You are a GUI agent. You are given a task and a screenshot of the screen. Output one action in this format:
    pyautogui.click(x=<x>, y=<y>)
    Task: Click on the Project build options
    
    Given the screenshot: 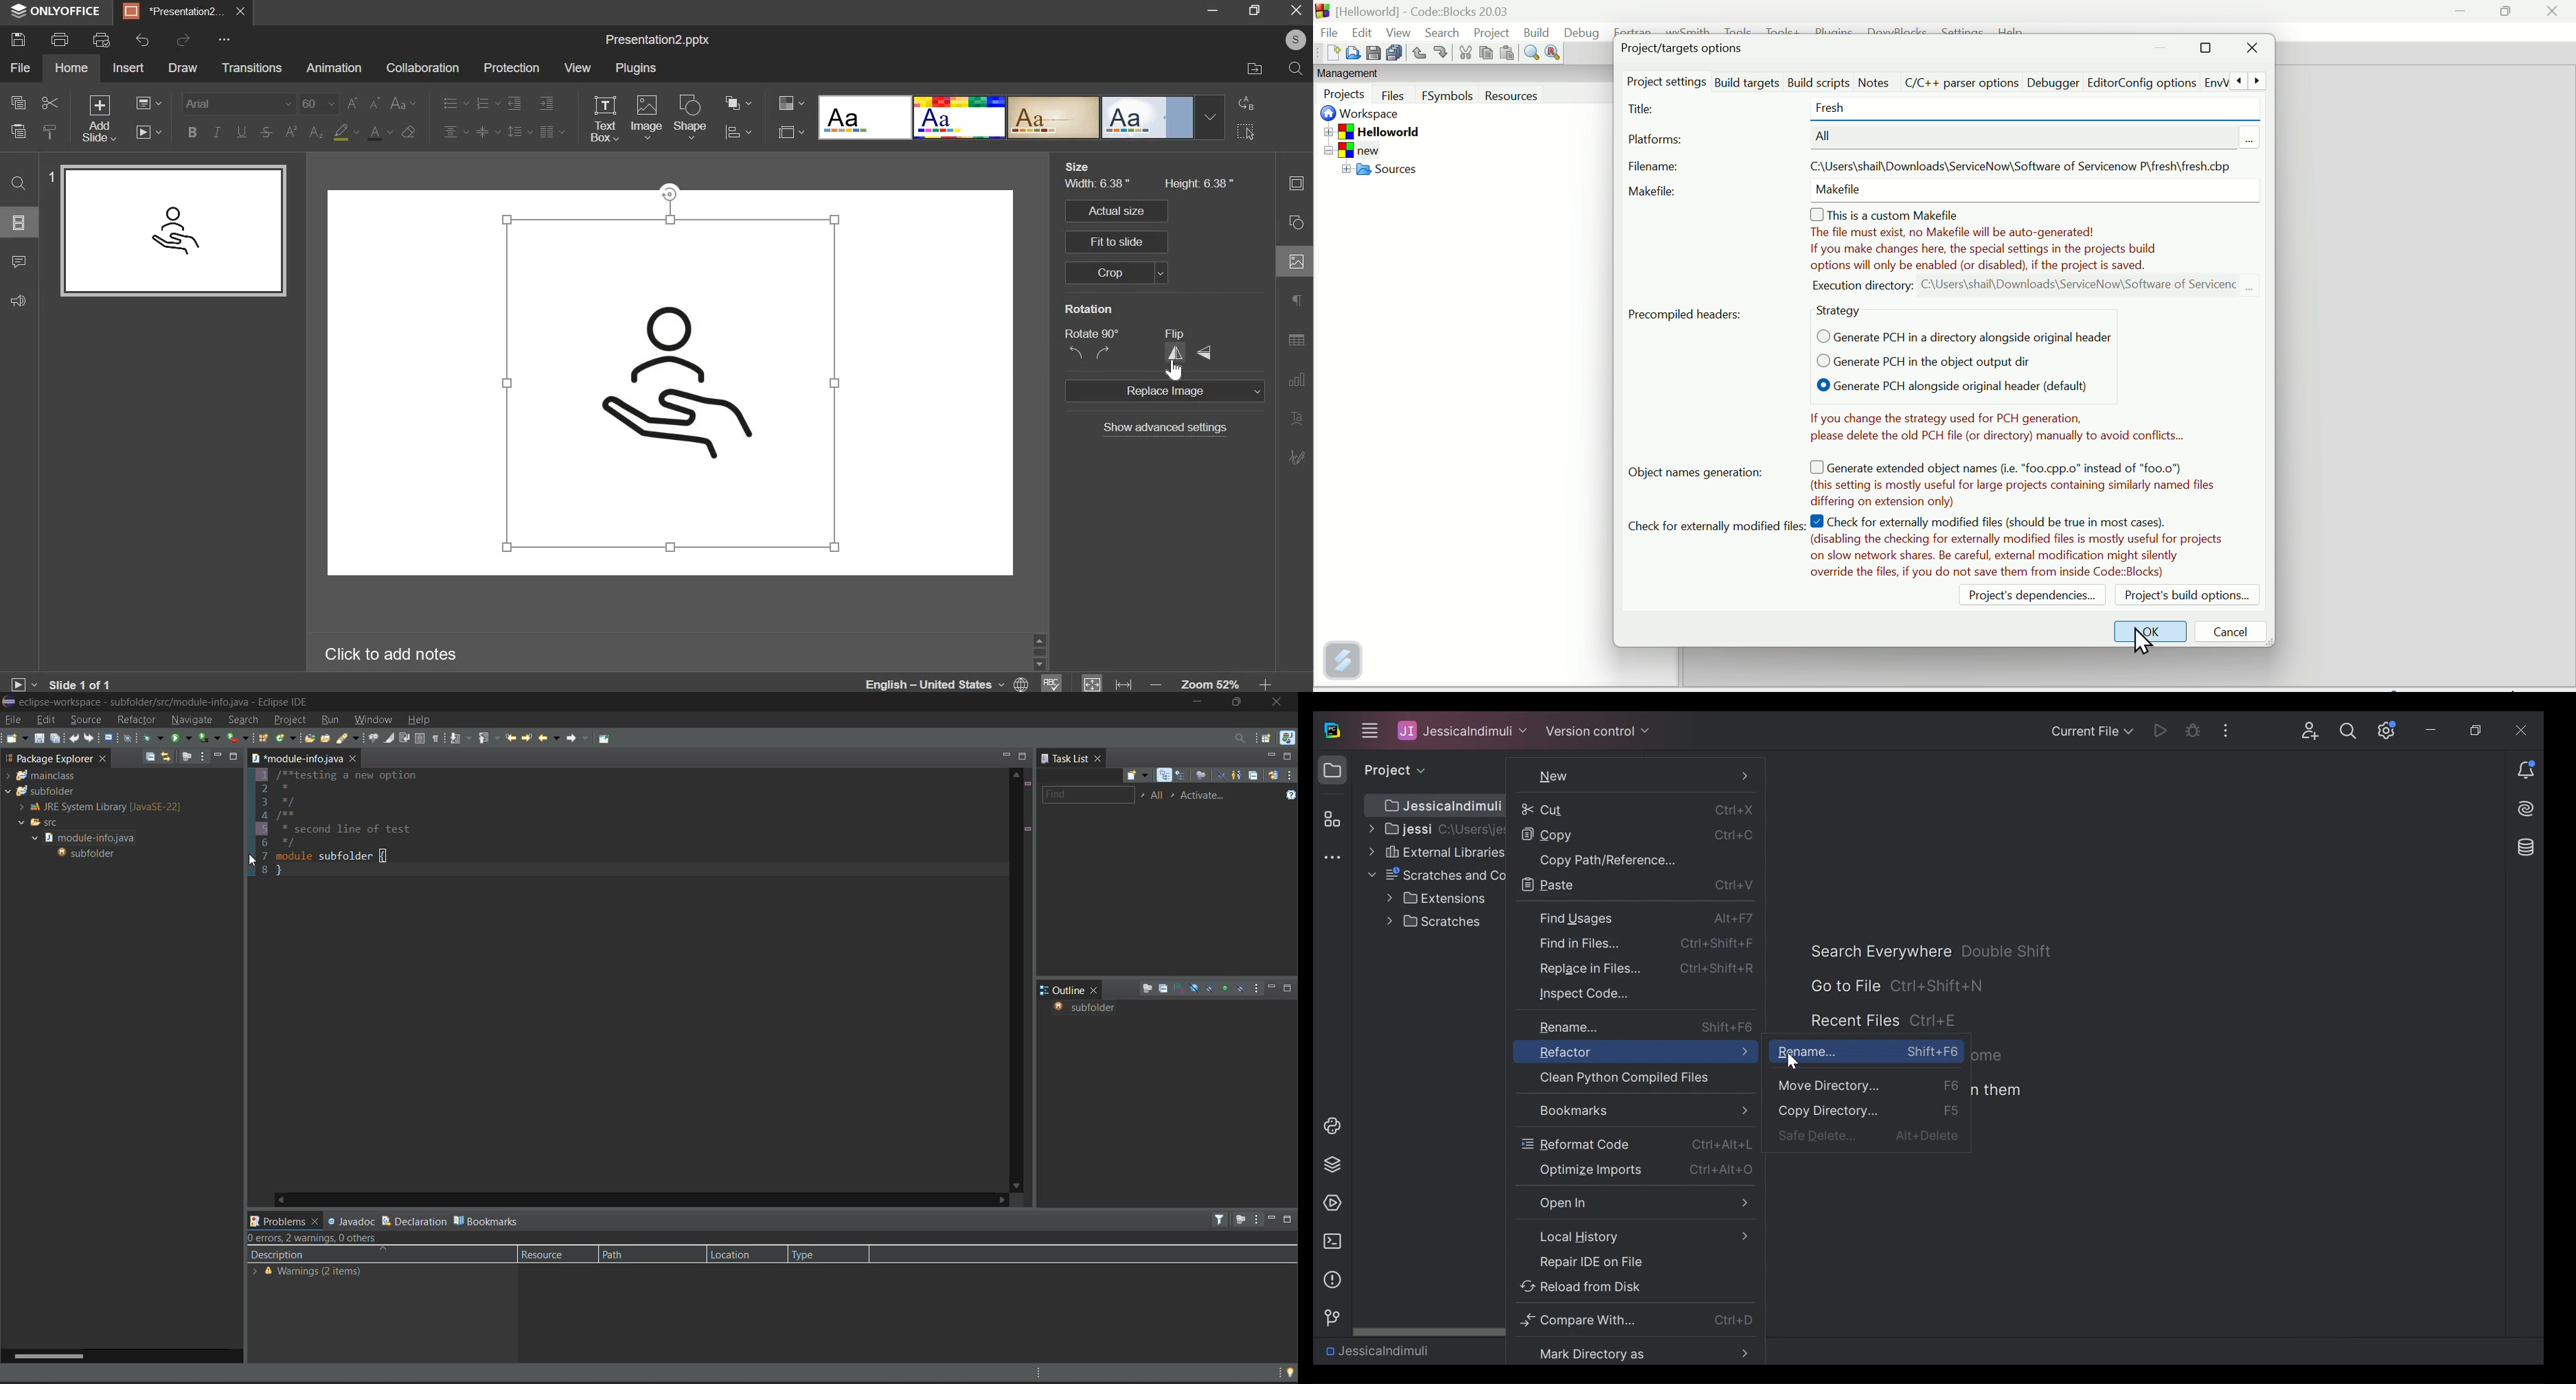 What is the action you would take?
    pyautogui.click(x=2186, y=595)
    